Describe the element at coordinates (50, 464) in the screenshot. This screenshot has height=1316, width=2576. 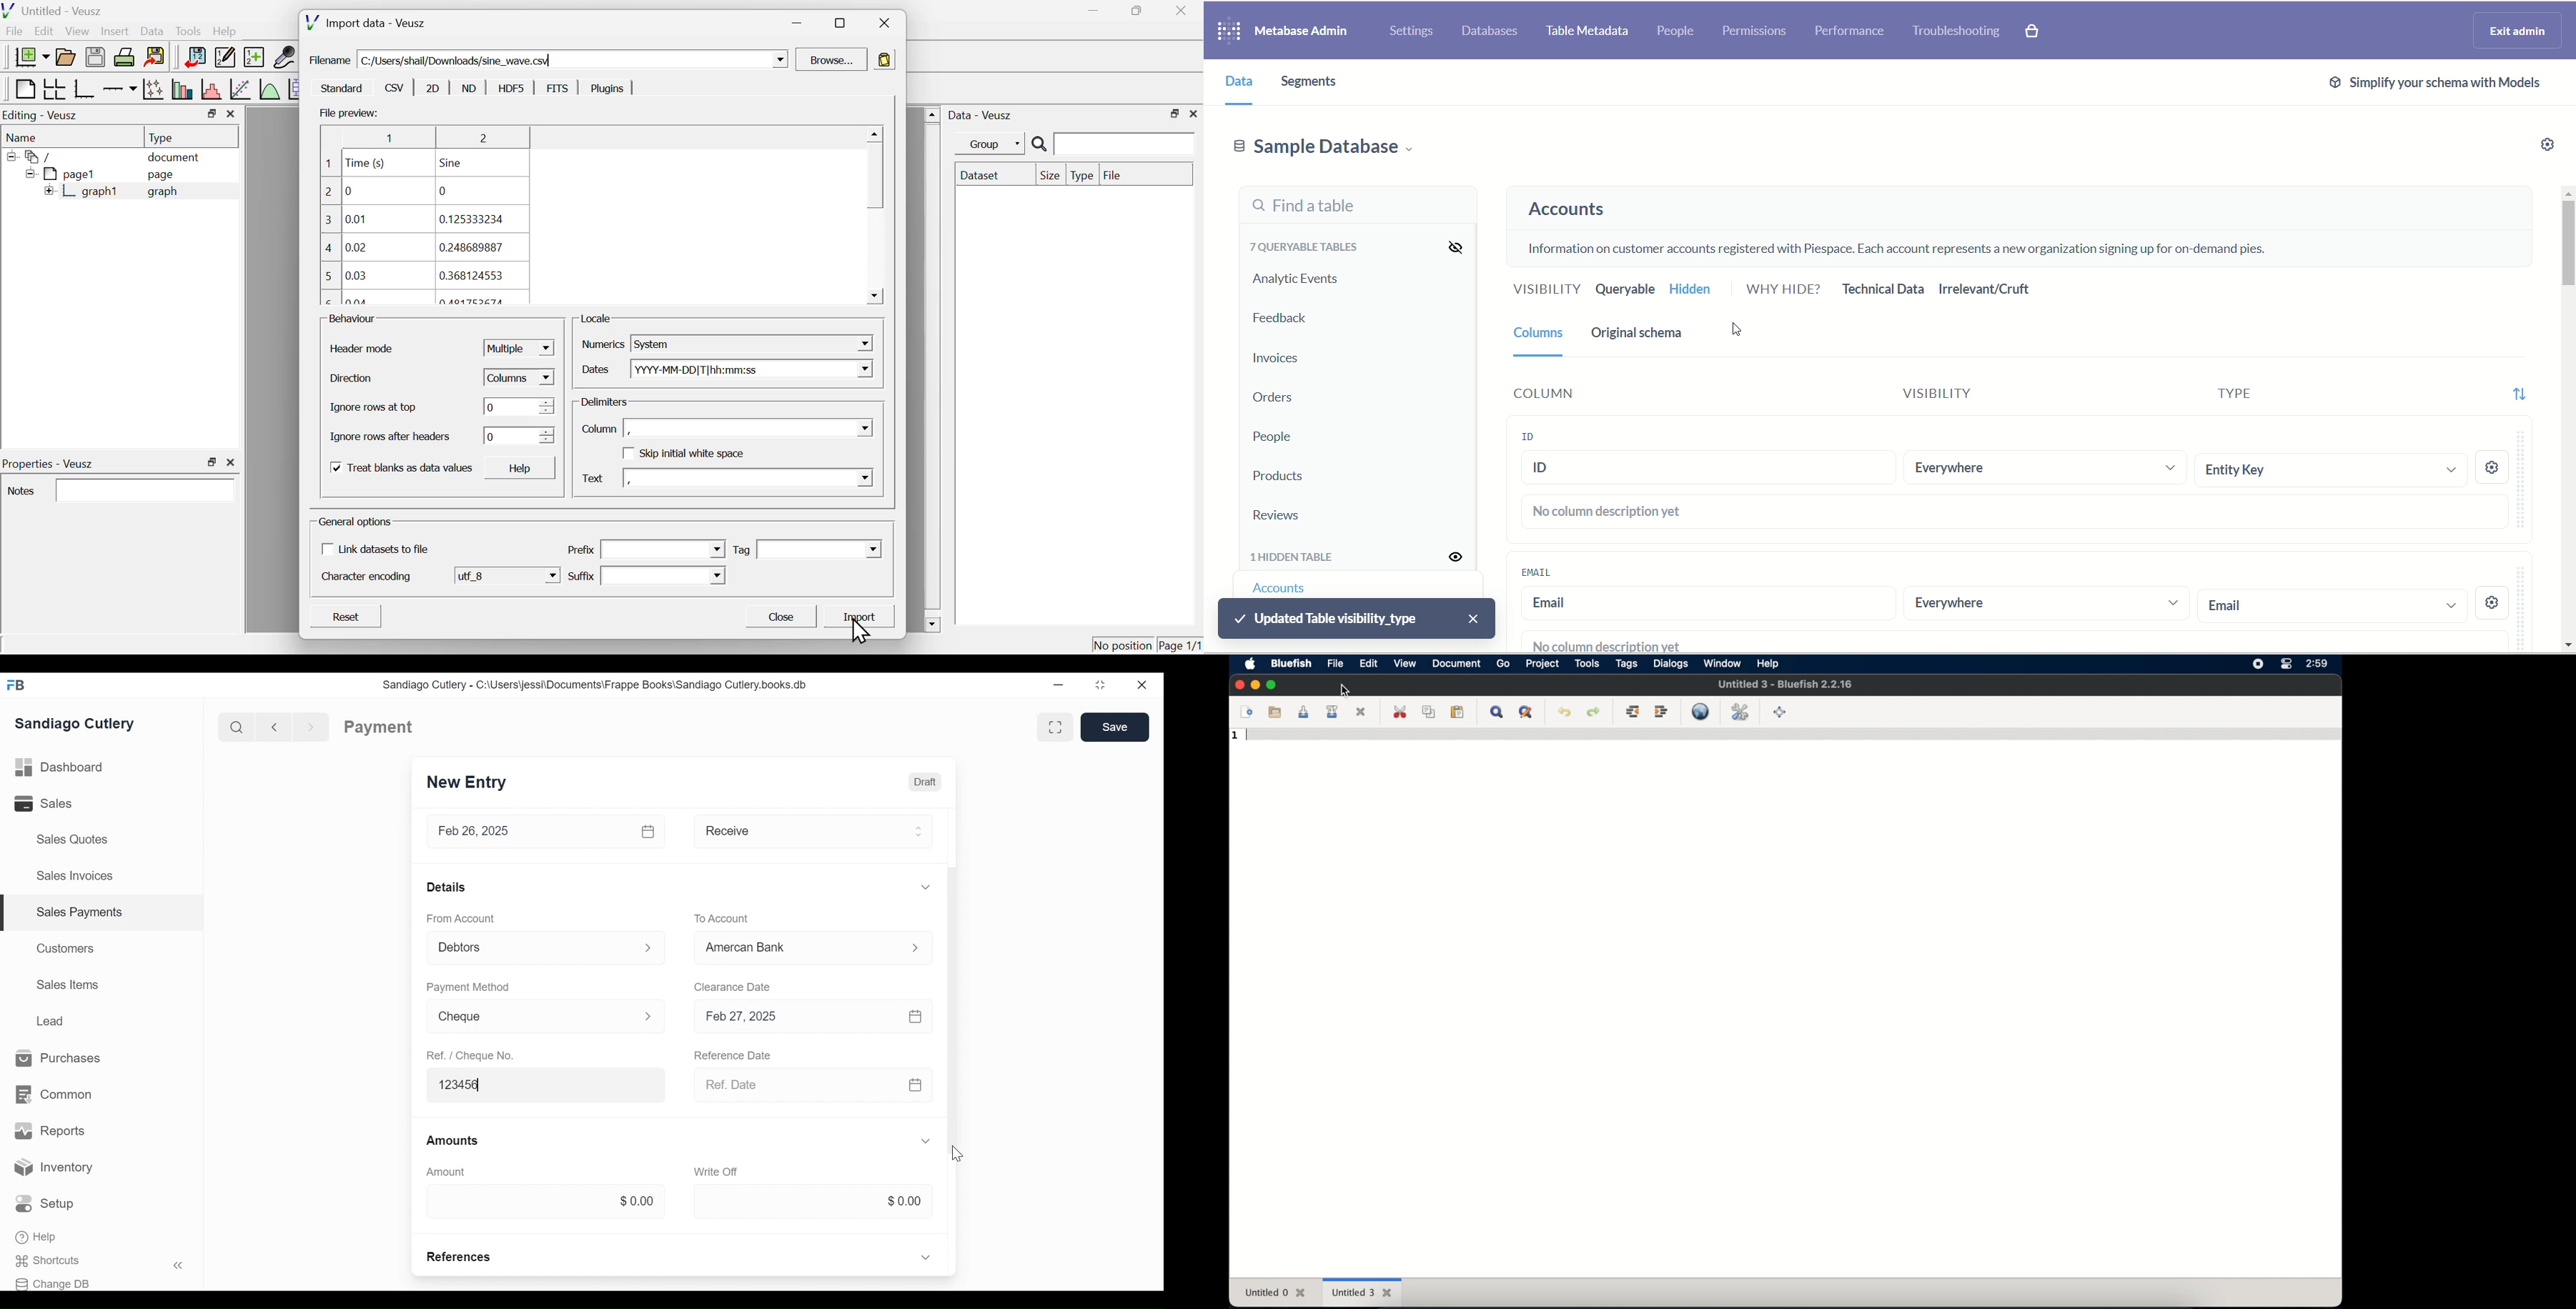
I see `Properties - veusz` at that location.